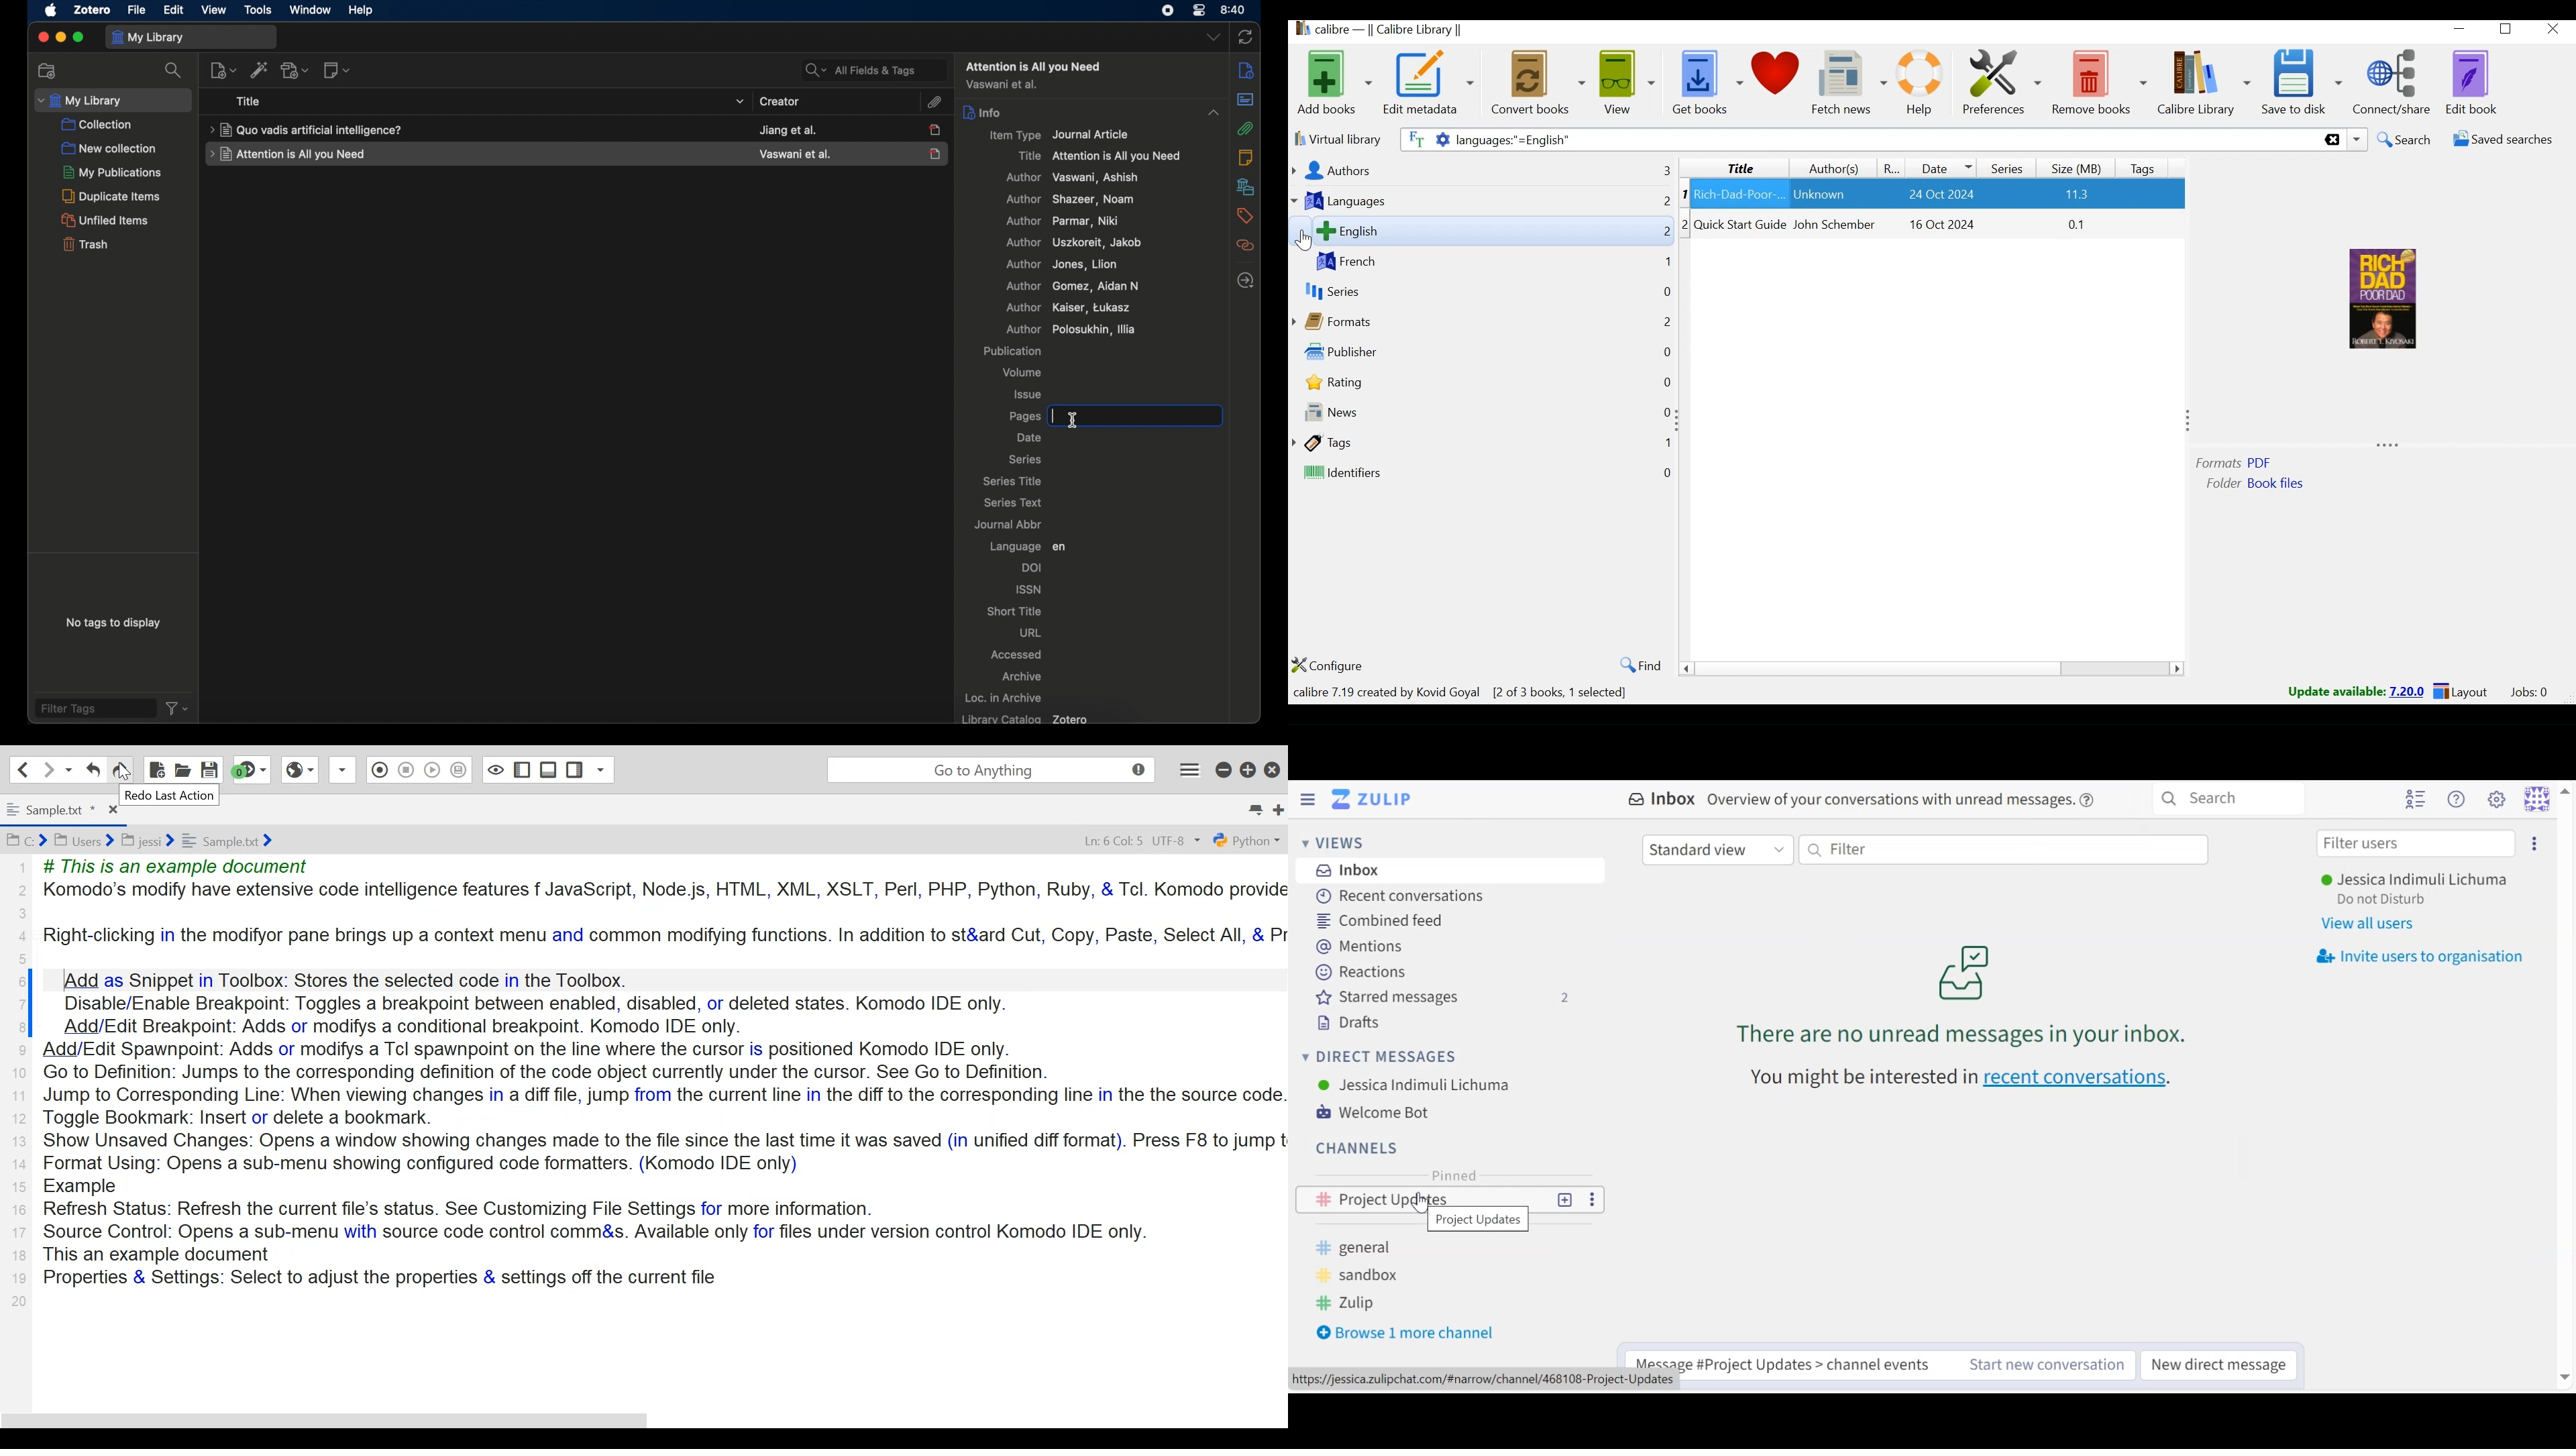  I want to click on Line 6 Column 5, so click(1113, 841).